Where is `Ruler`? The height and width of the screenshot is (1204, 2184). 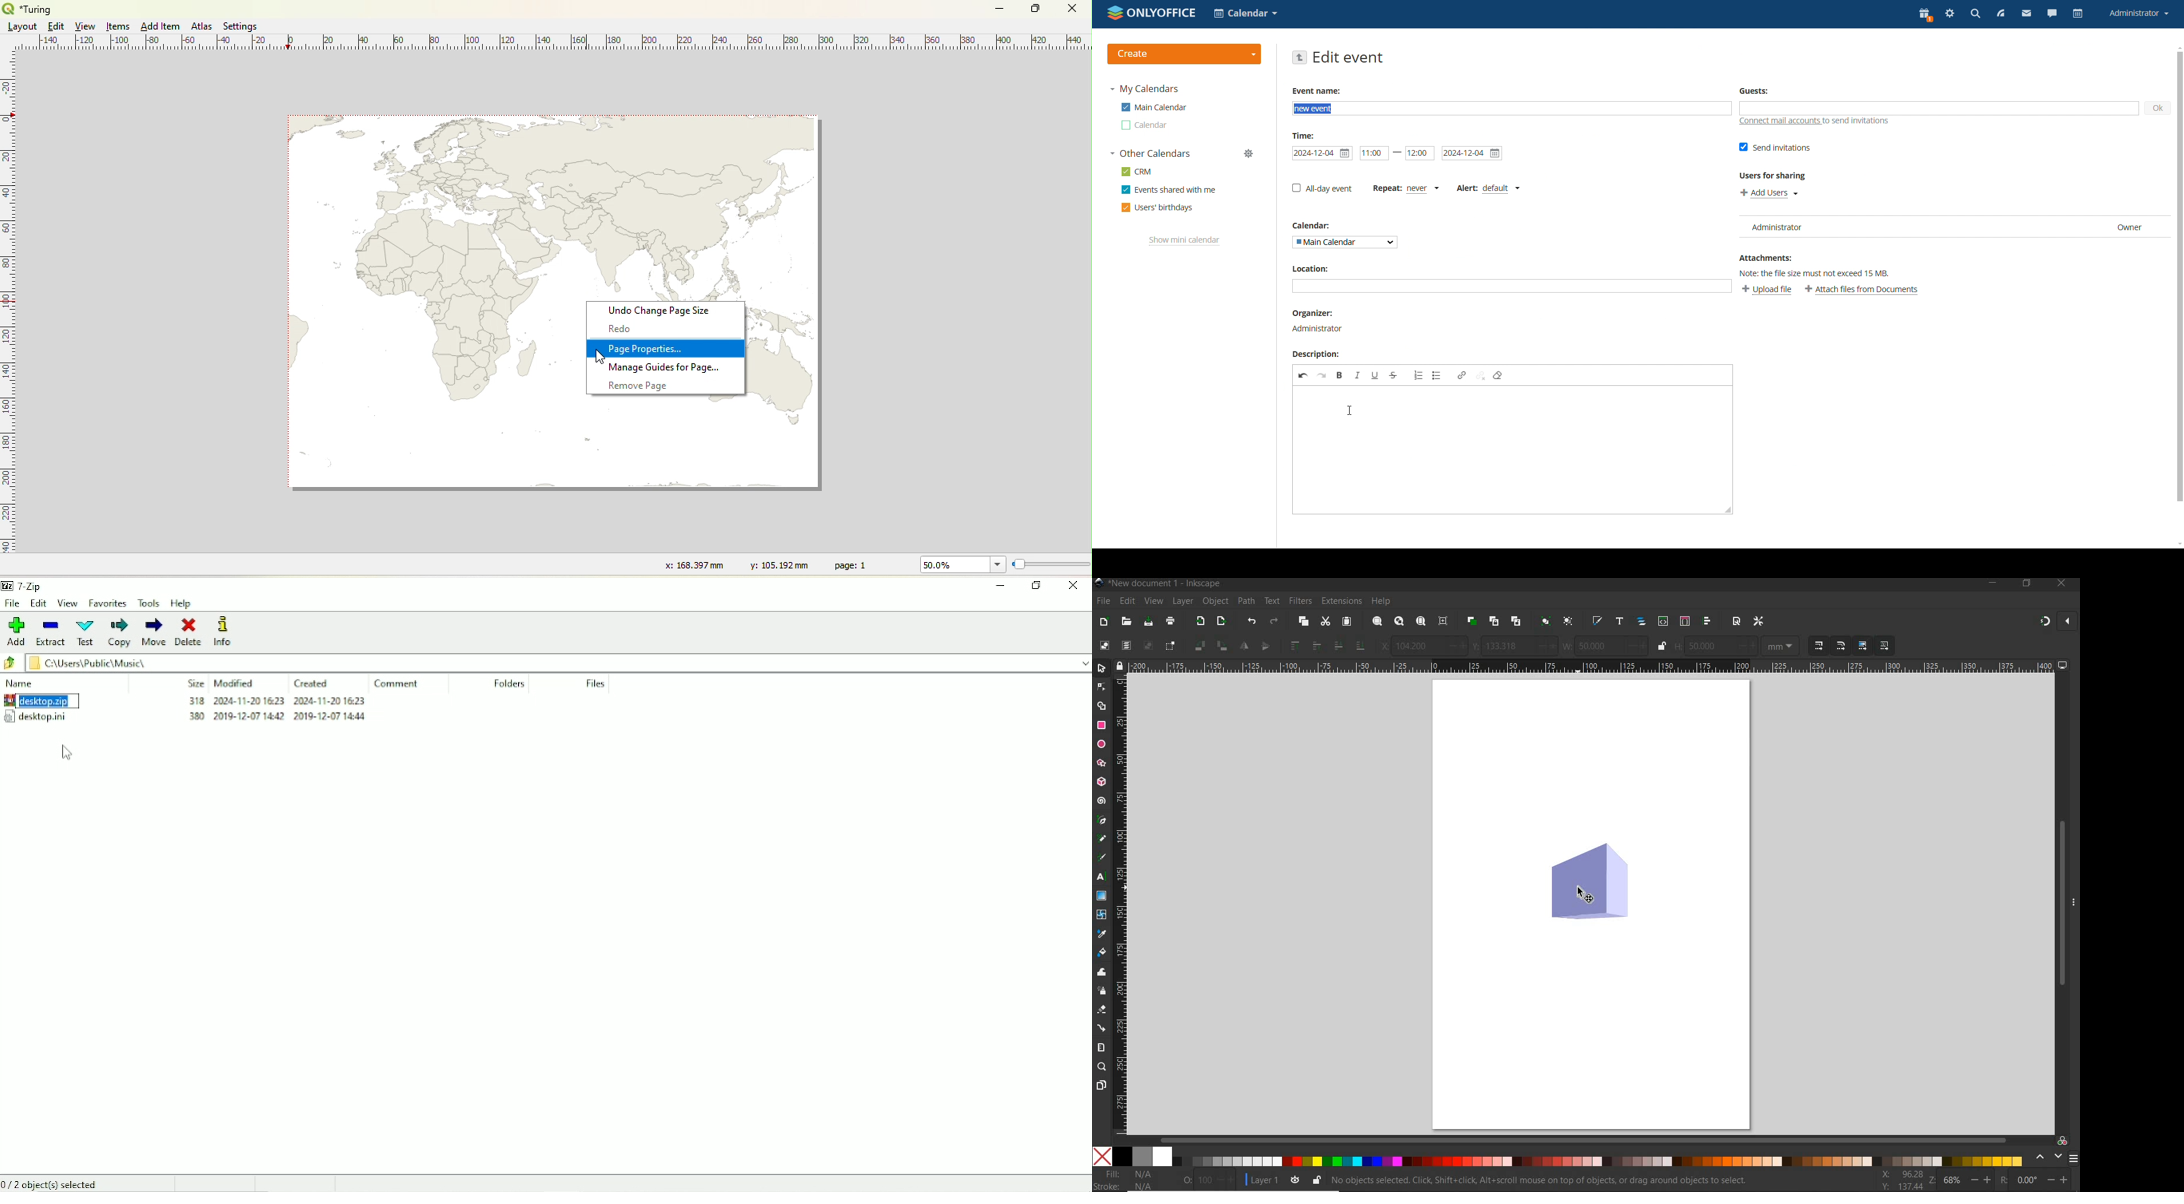 Ruler is located at coordinates (555, 43).